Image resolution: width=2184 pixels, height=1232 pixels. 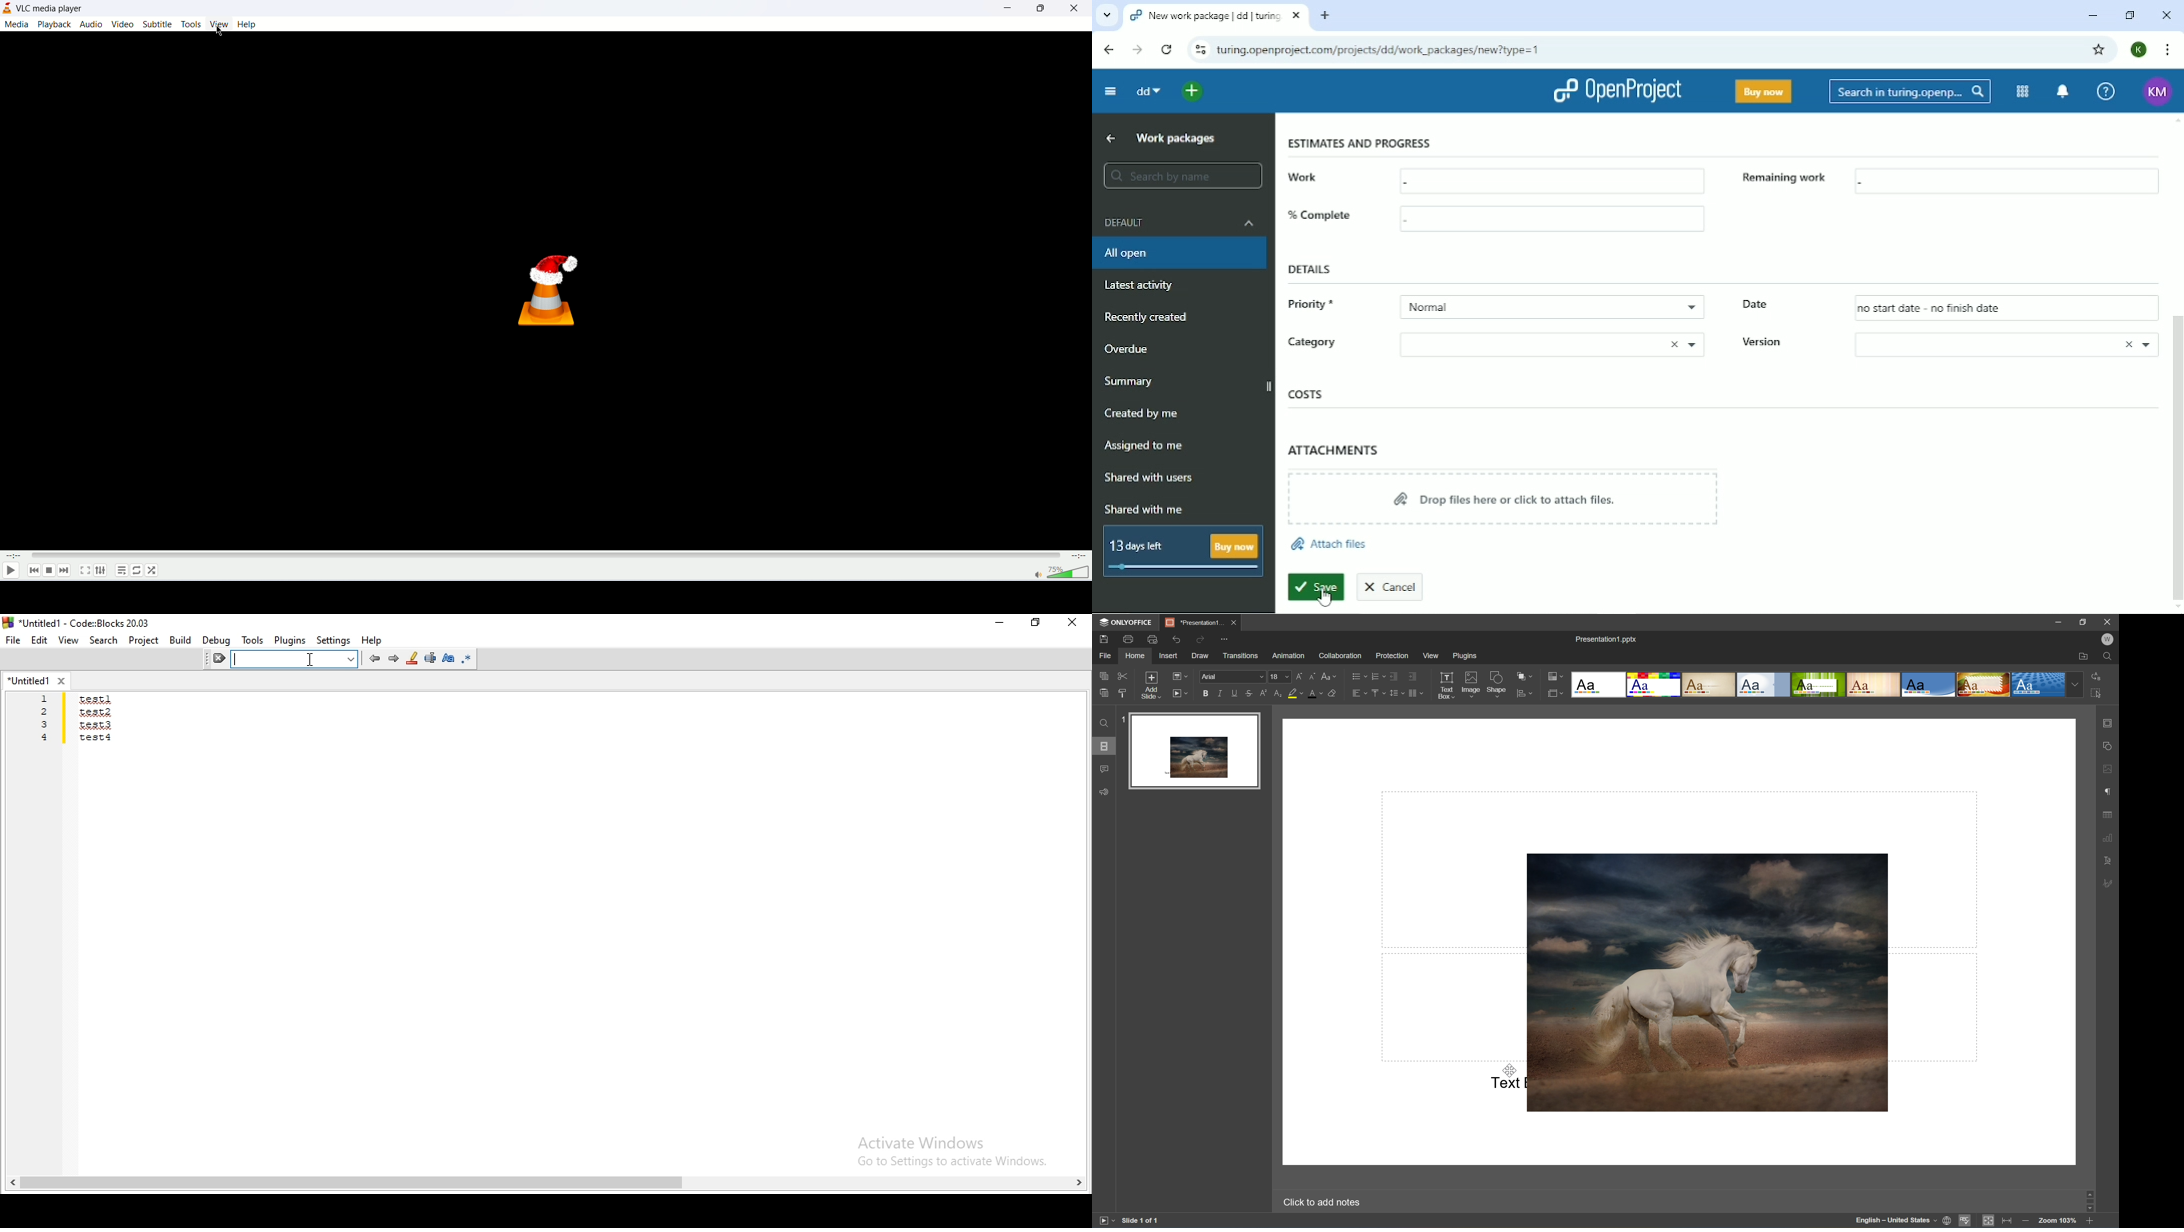 I want to click on To notification center, so click(x=2063, y=92).